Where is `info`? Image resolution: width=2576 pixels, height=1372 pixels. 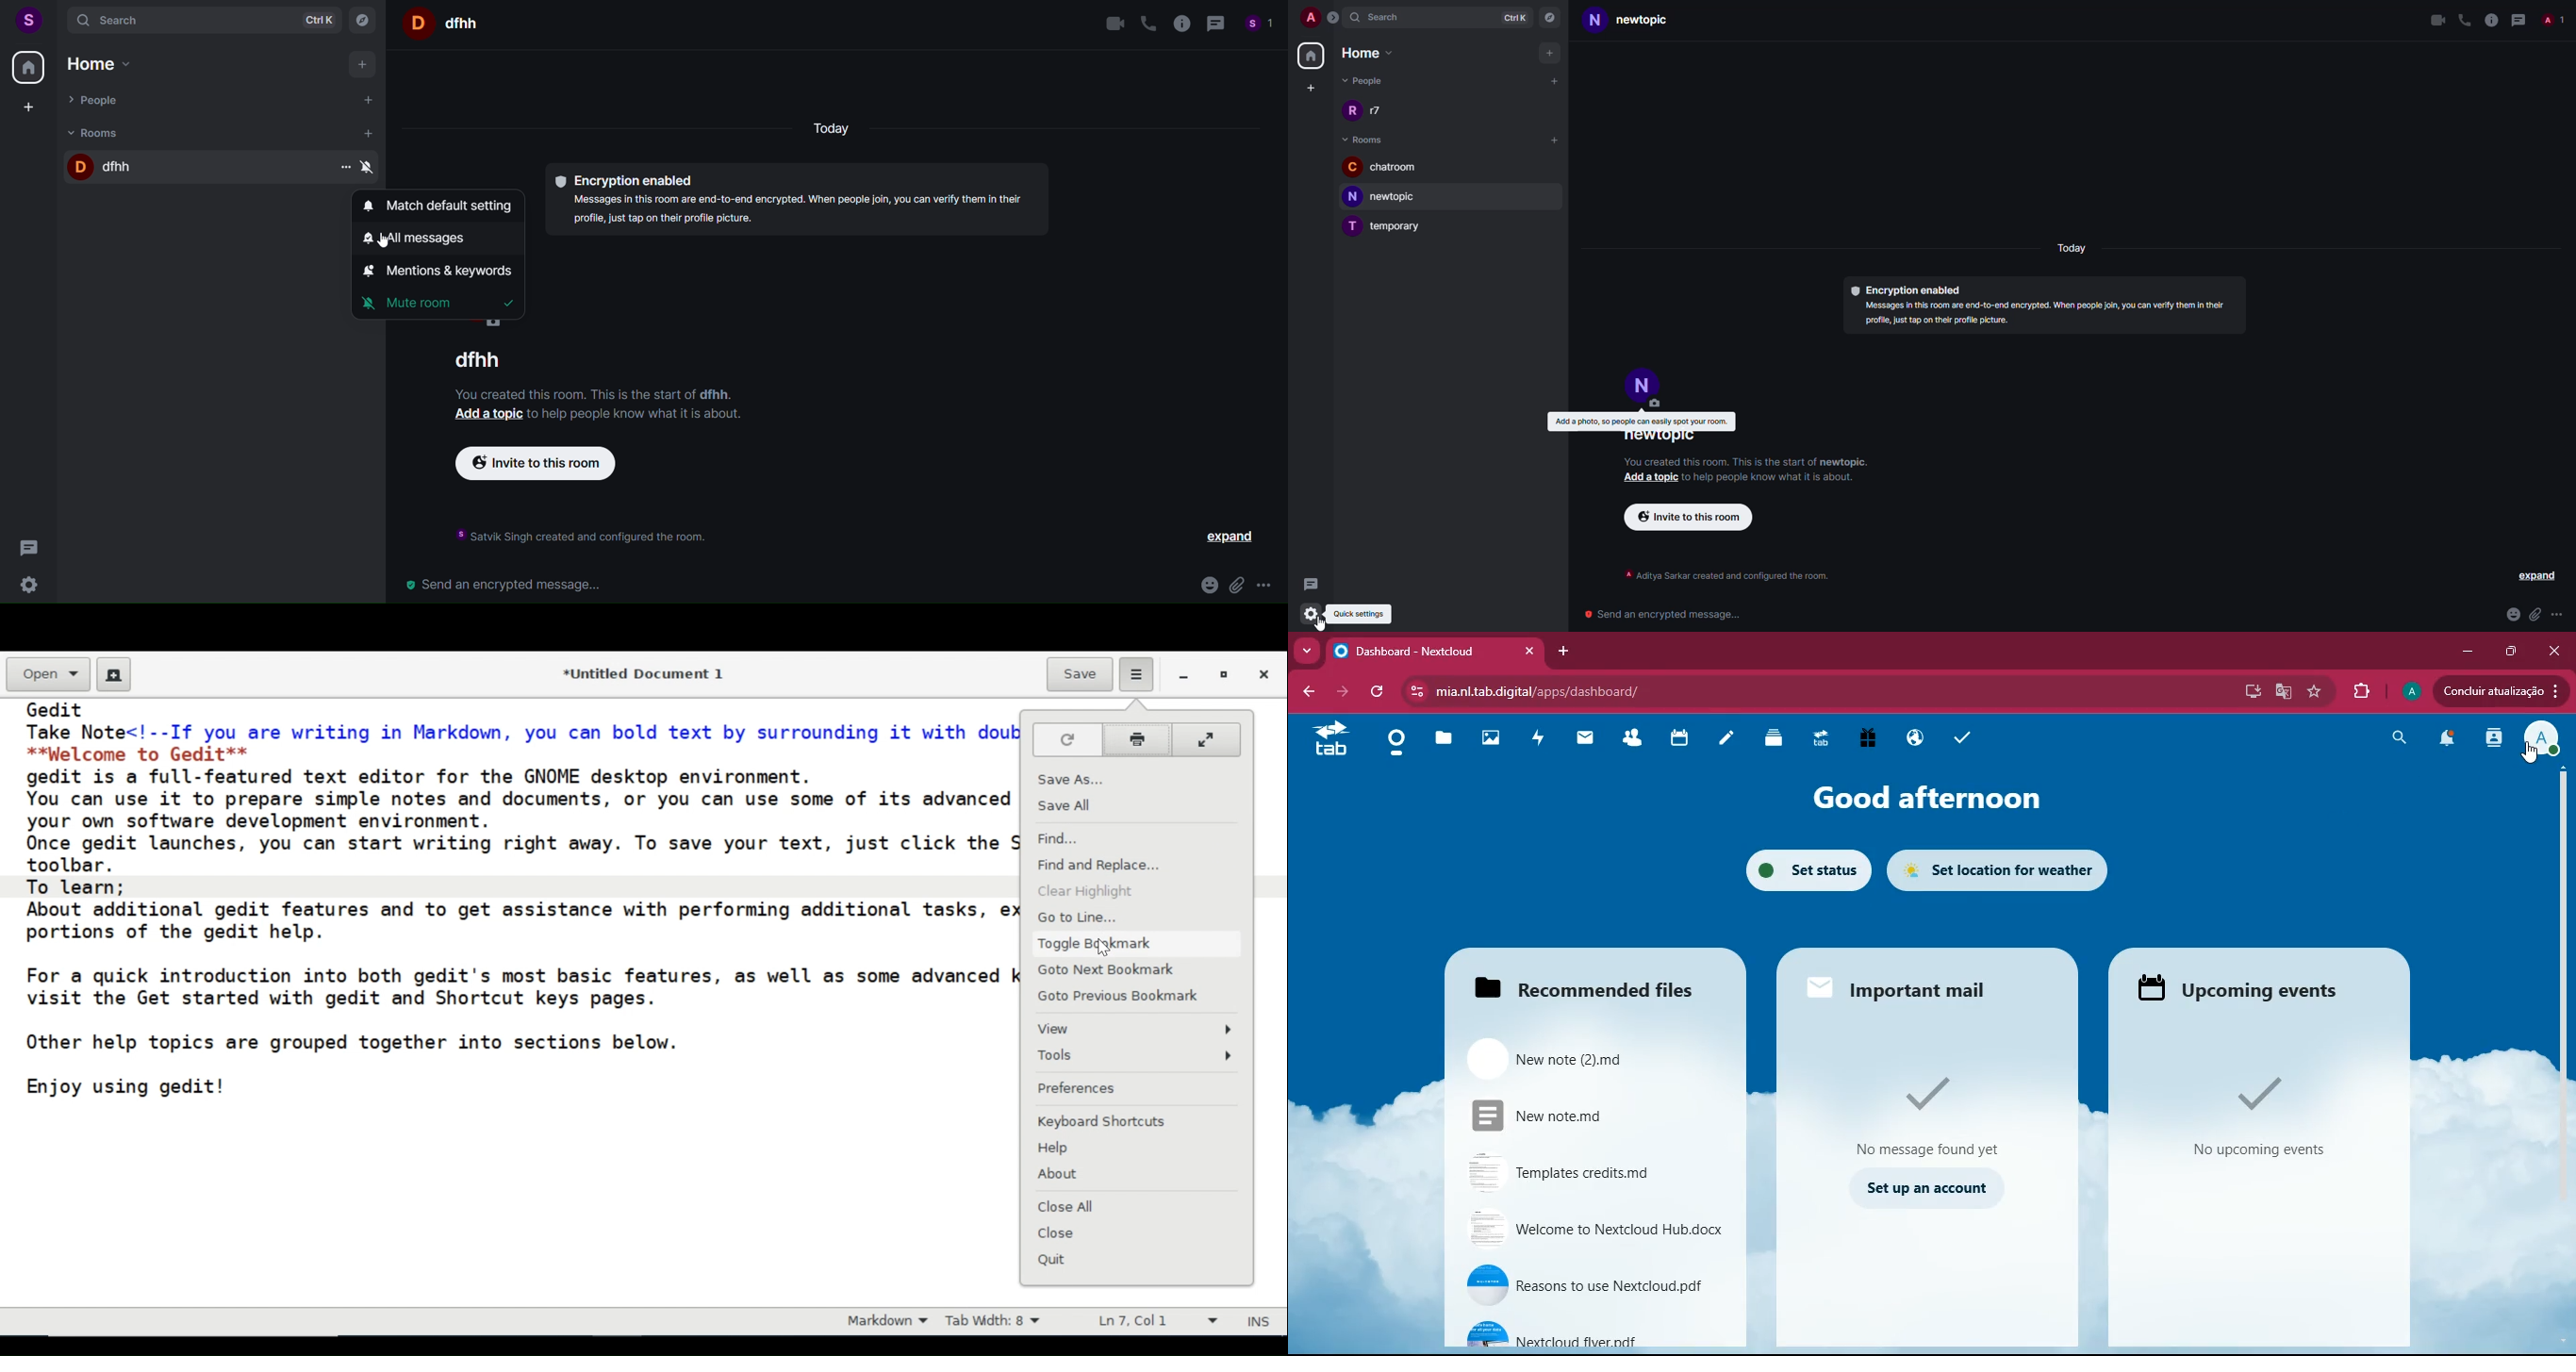 info is located at coordinates (1770, 477).